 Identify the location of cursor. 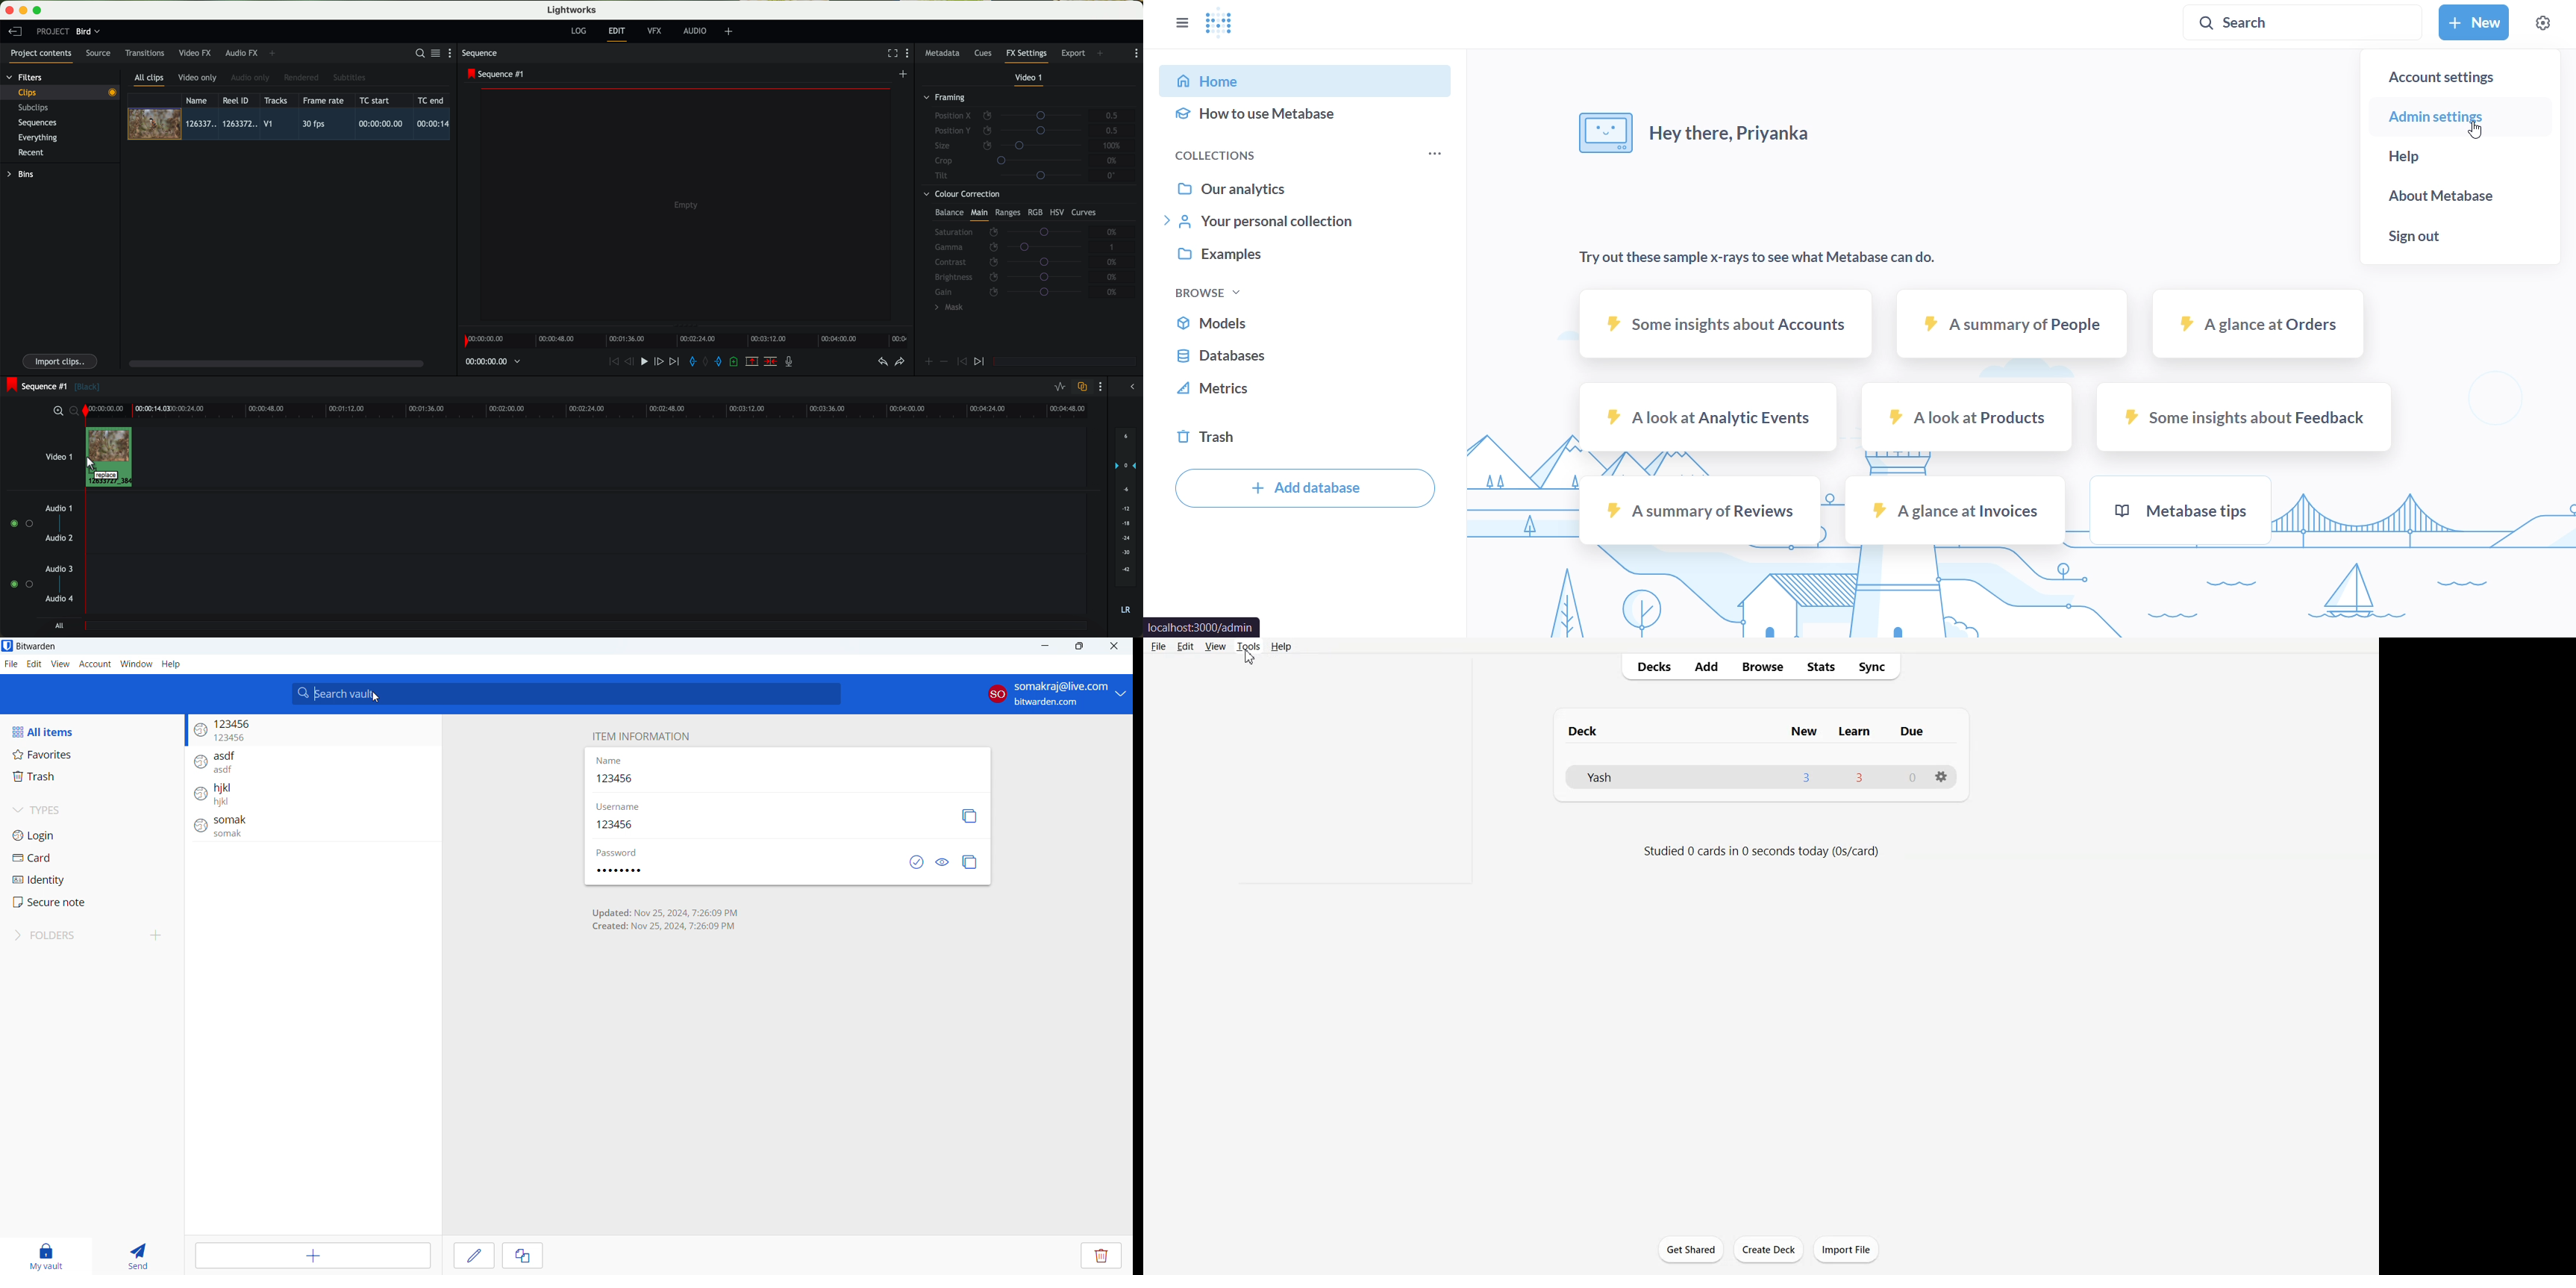
(1249, 657).